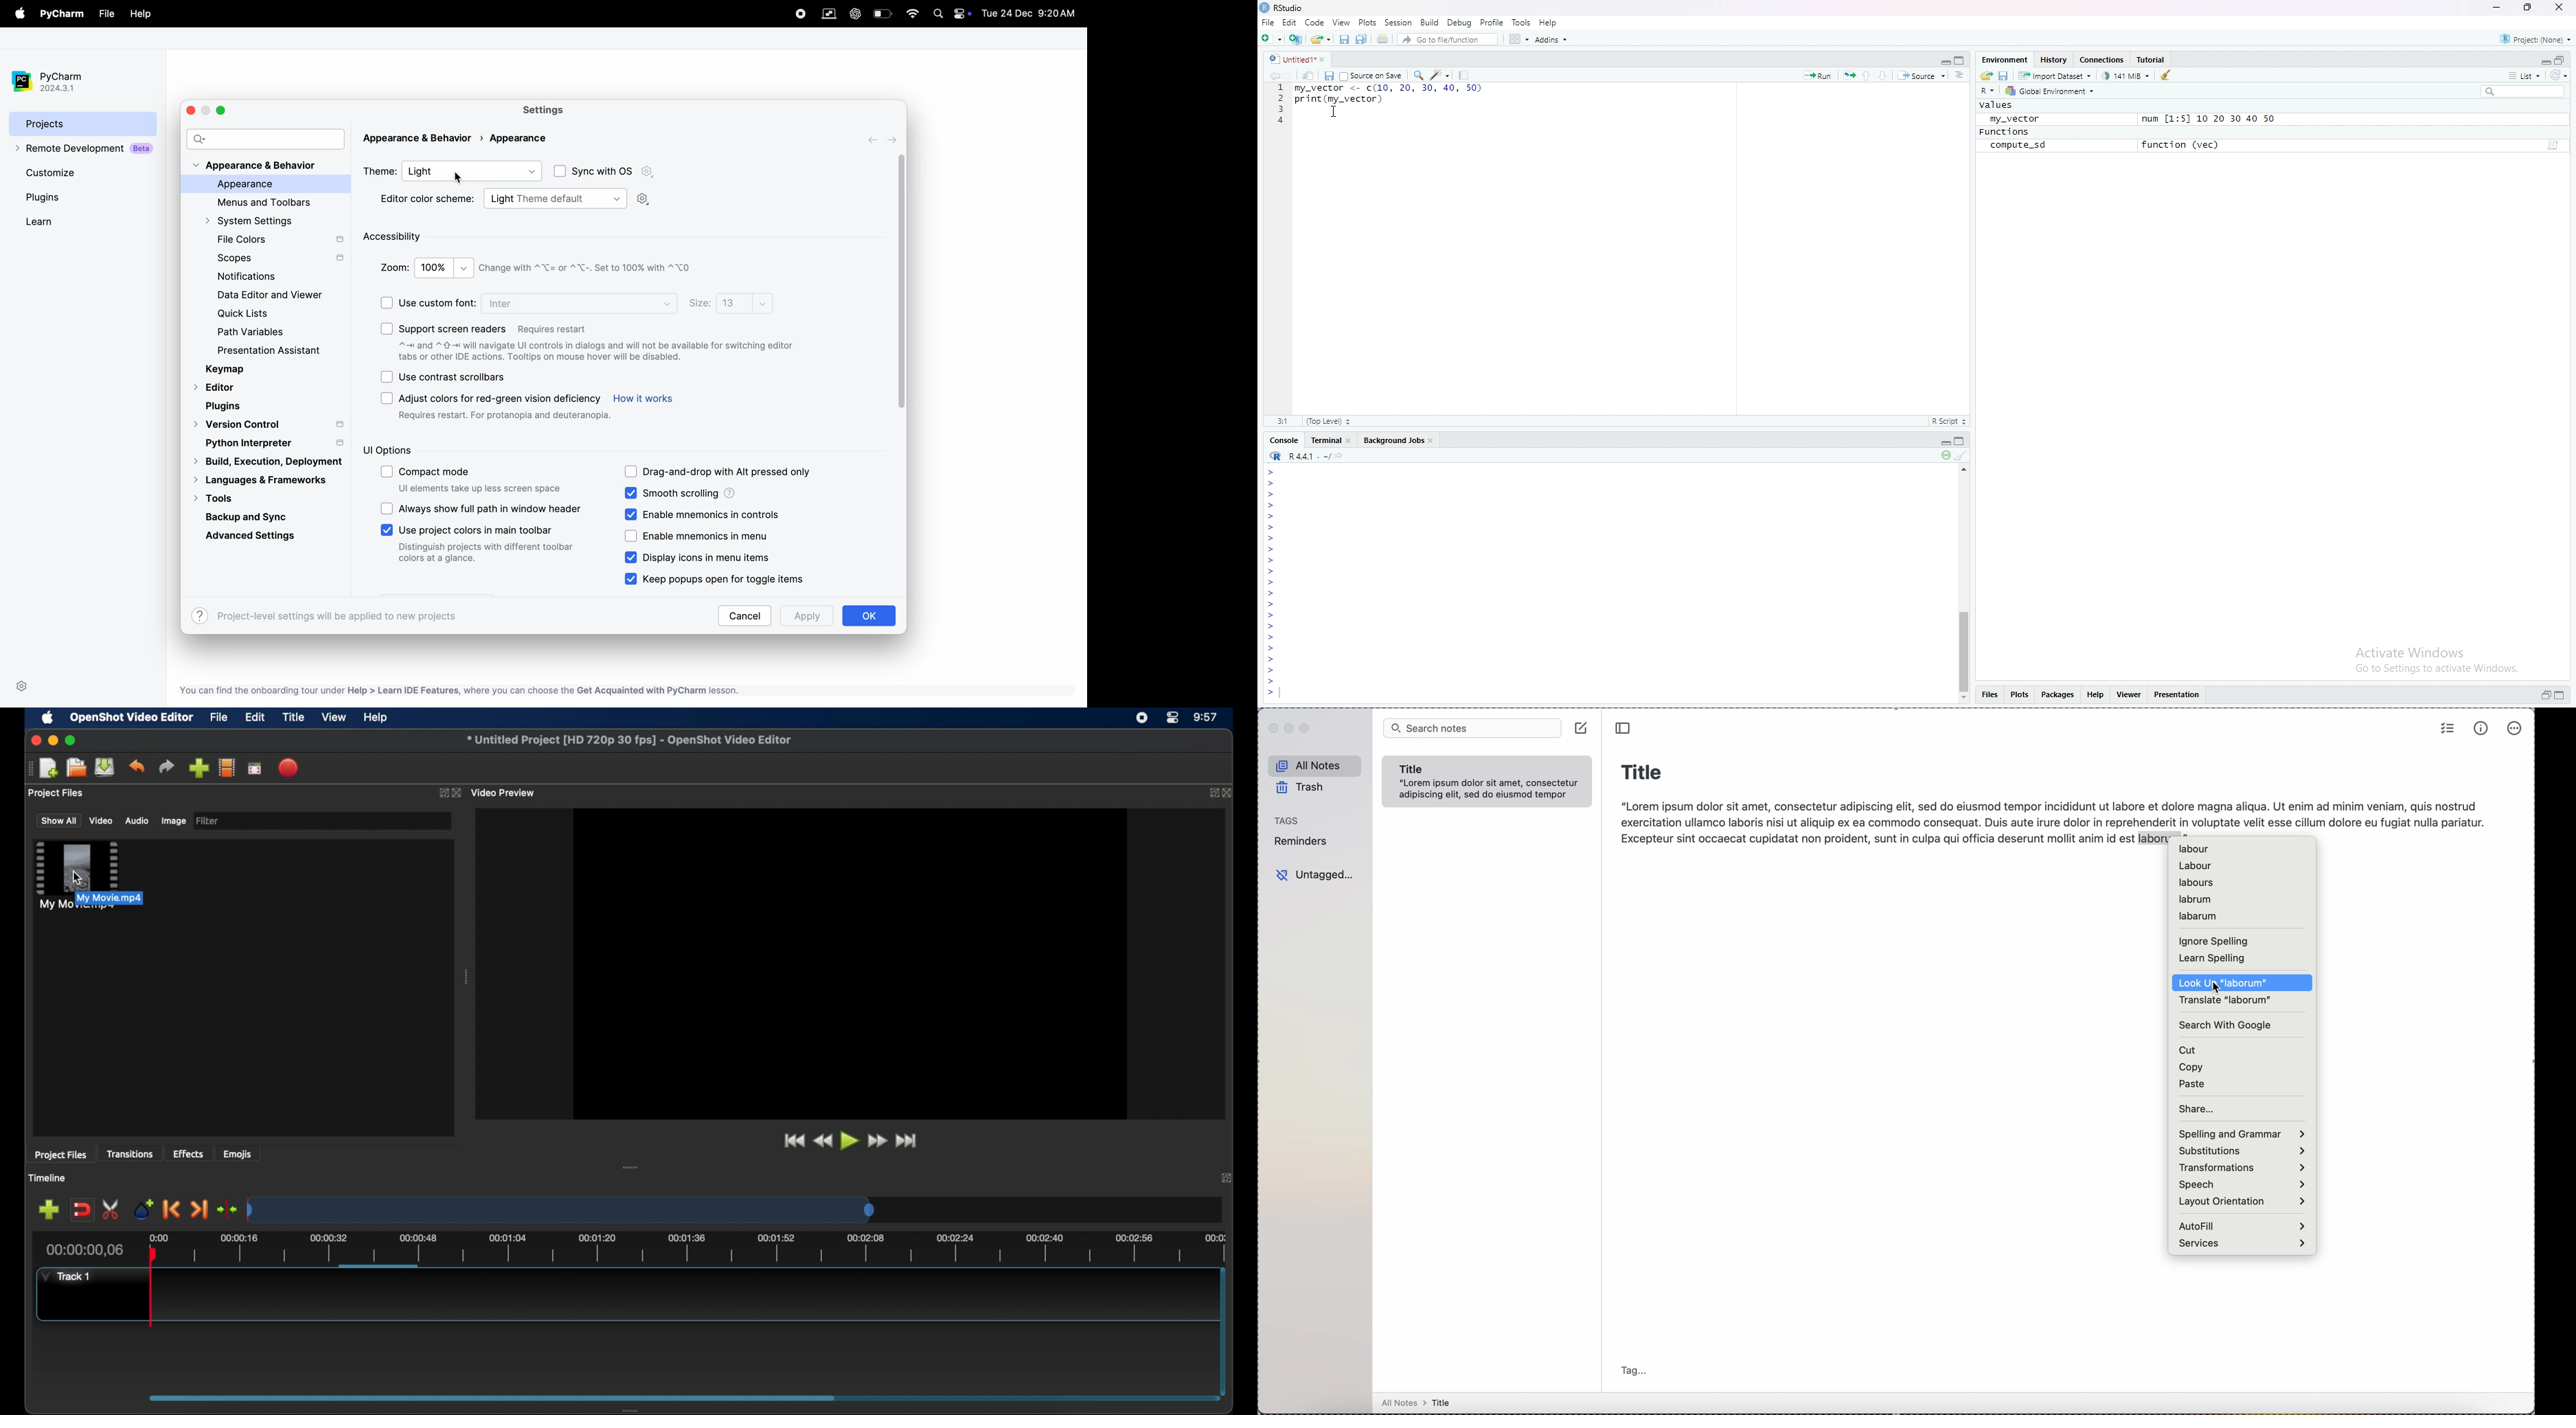  What do you see at coordinates (61, 198) in the screenshot?
I see `plugins` at bounding box center [61, 198].